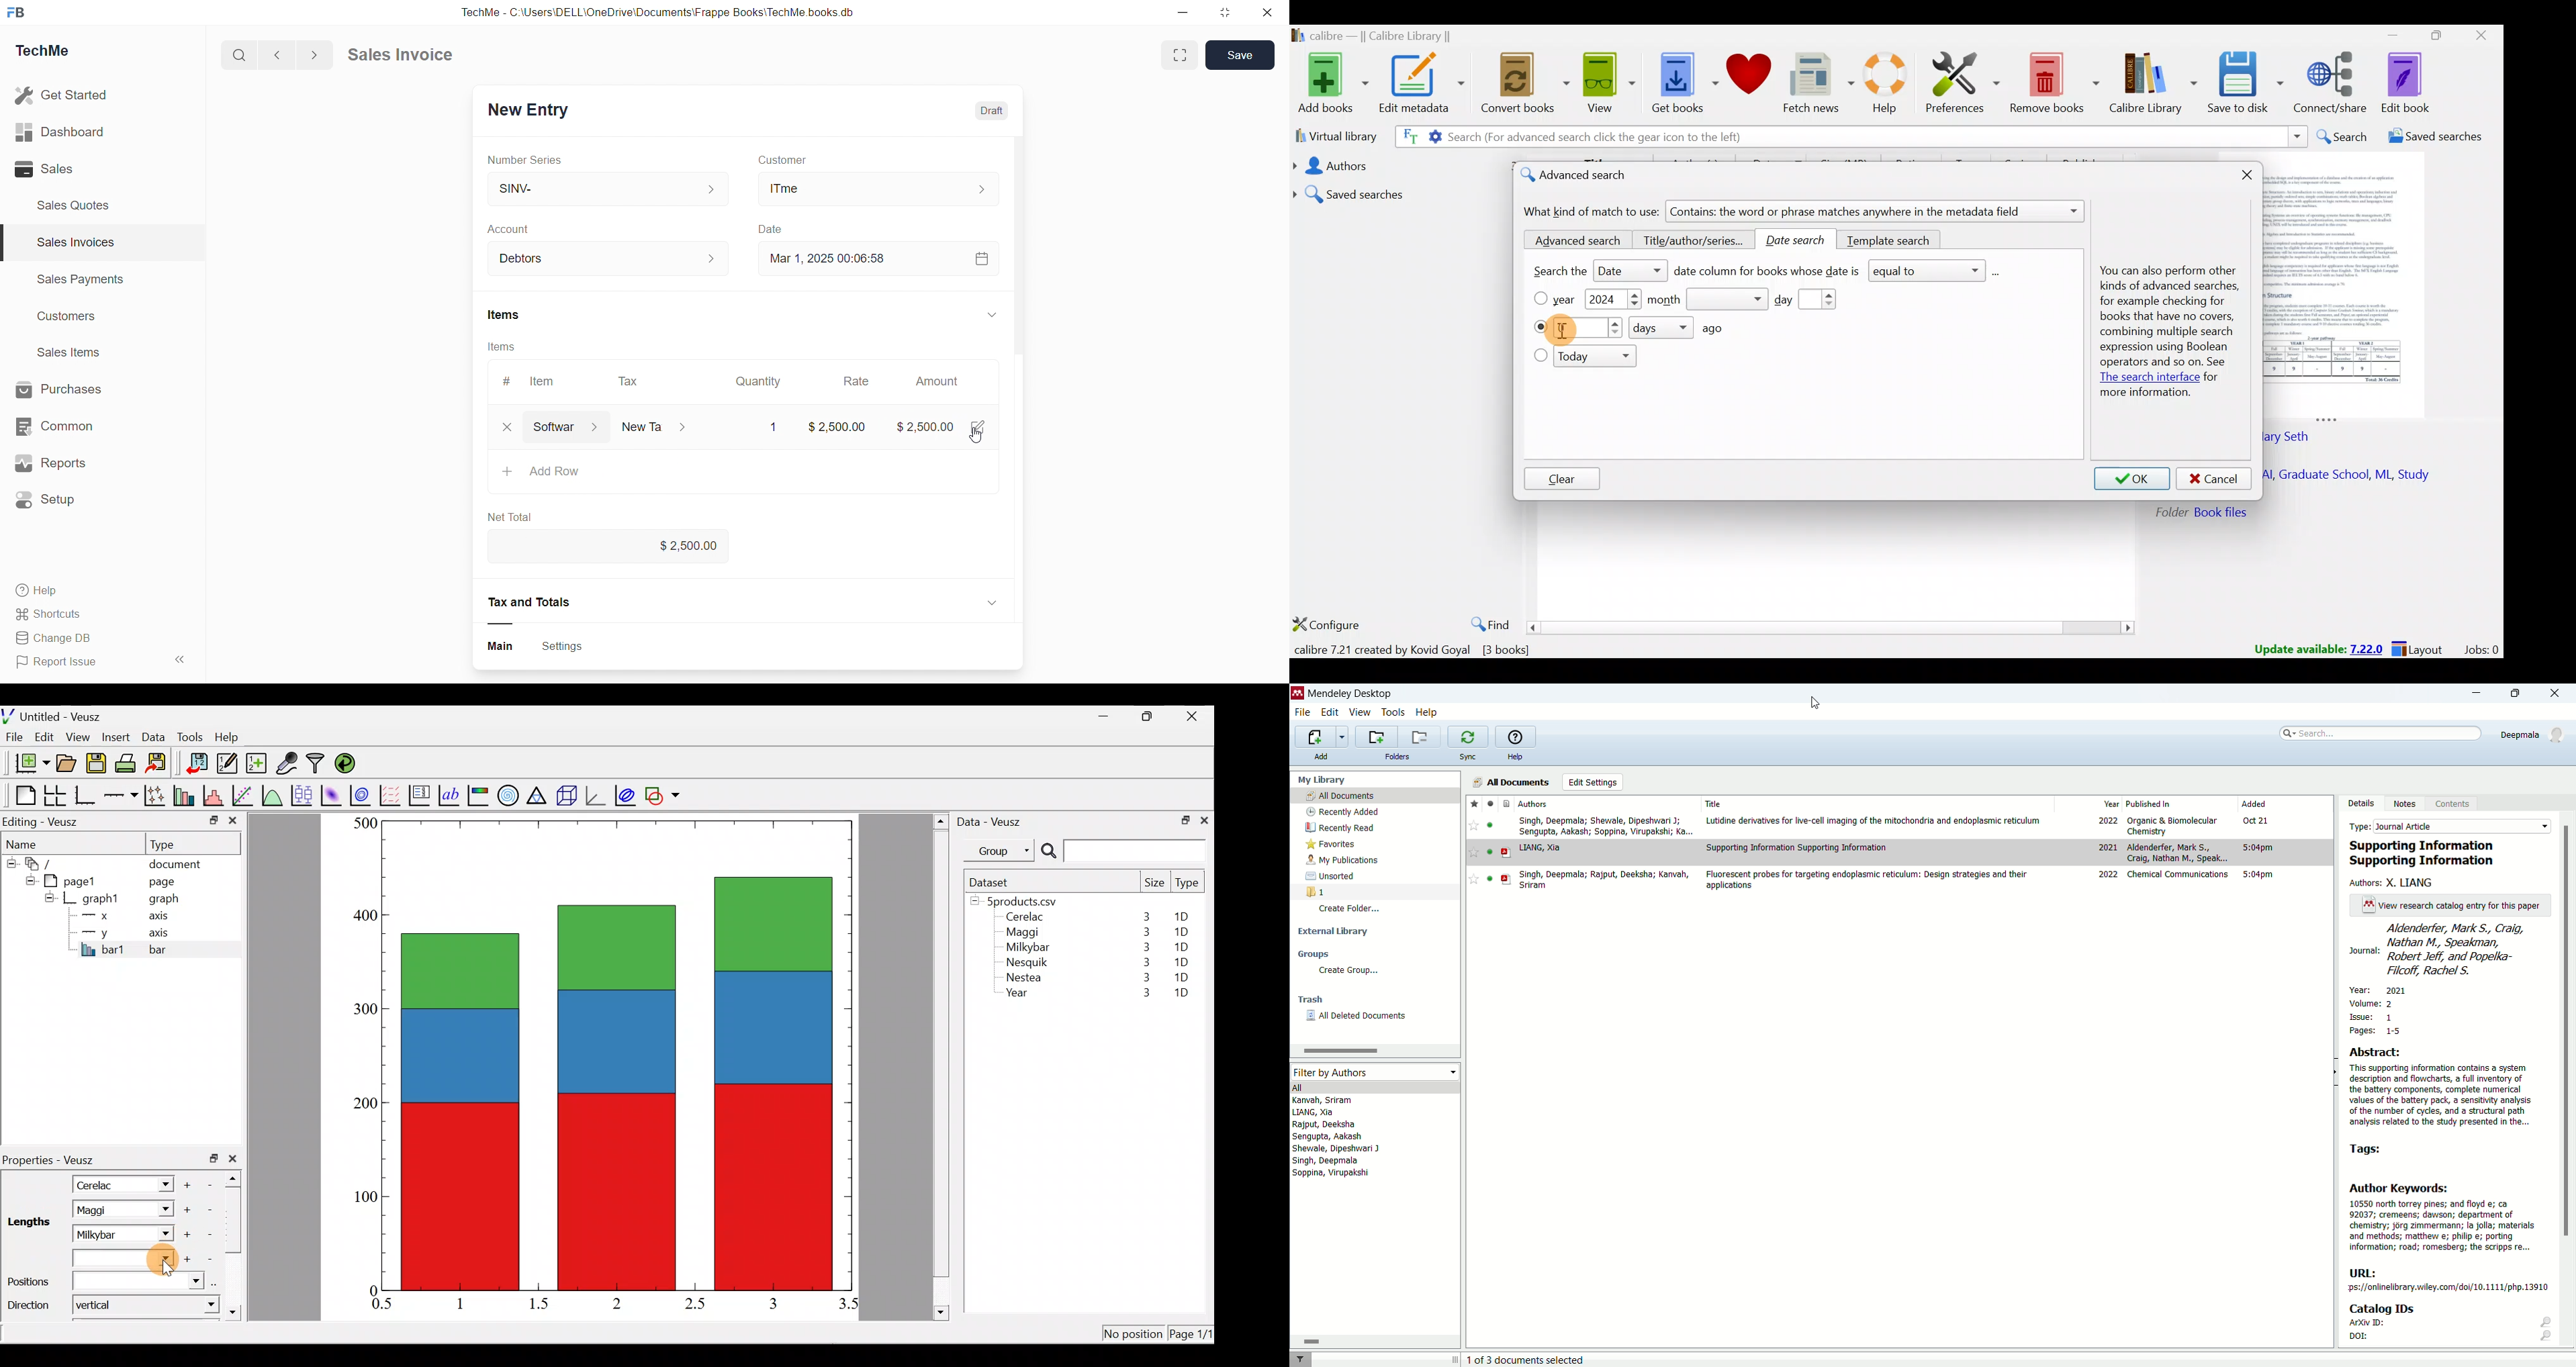 Image resolution: width=2576 pixels, height=1372 pixels. What do you see at coordinates (1332, 135) in the screenshot?
I see `Virtual library` at bounding box center [1332, 135].